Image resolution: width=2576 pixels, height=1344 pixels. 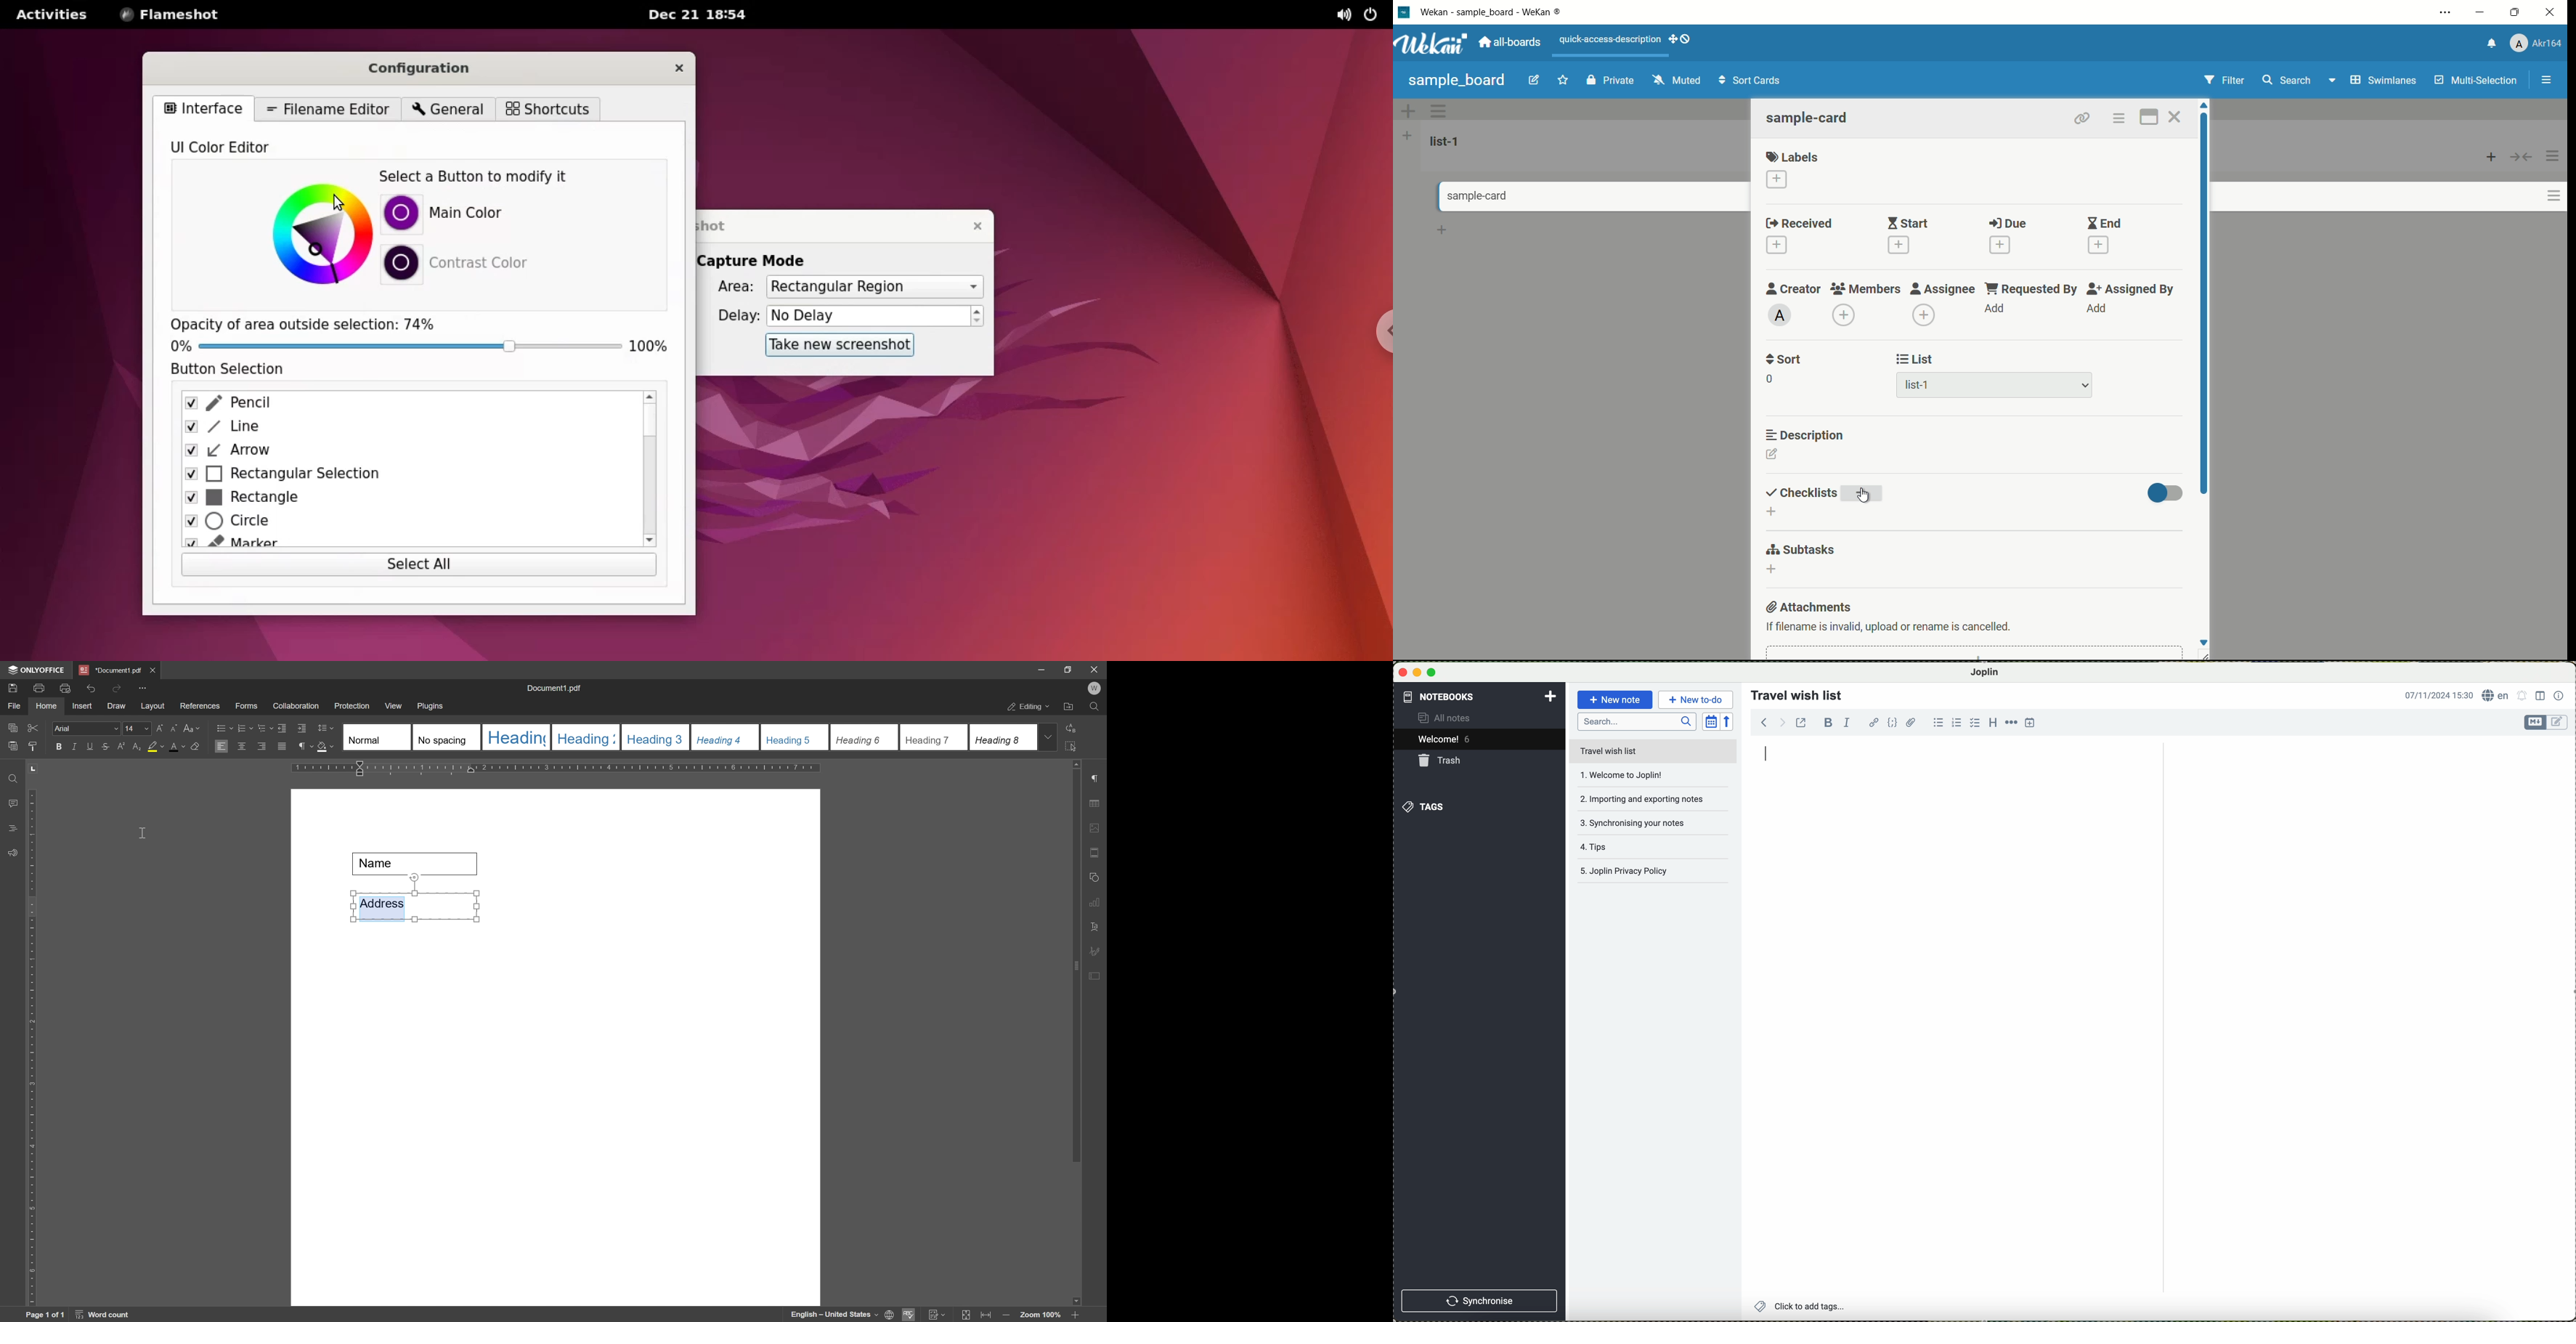 I want to click on trash, so click(x=1442, y=760).